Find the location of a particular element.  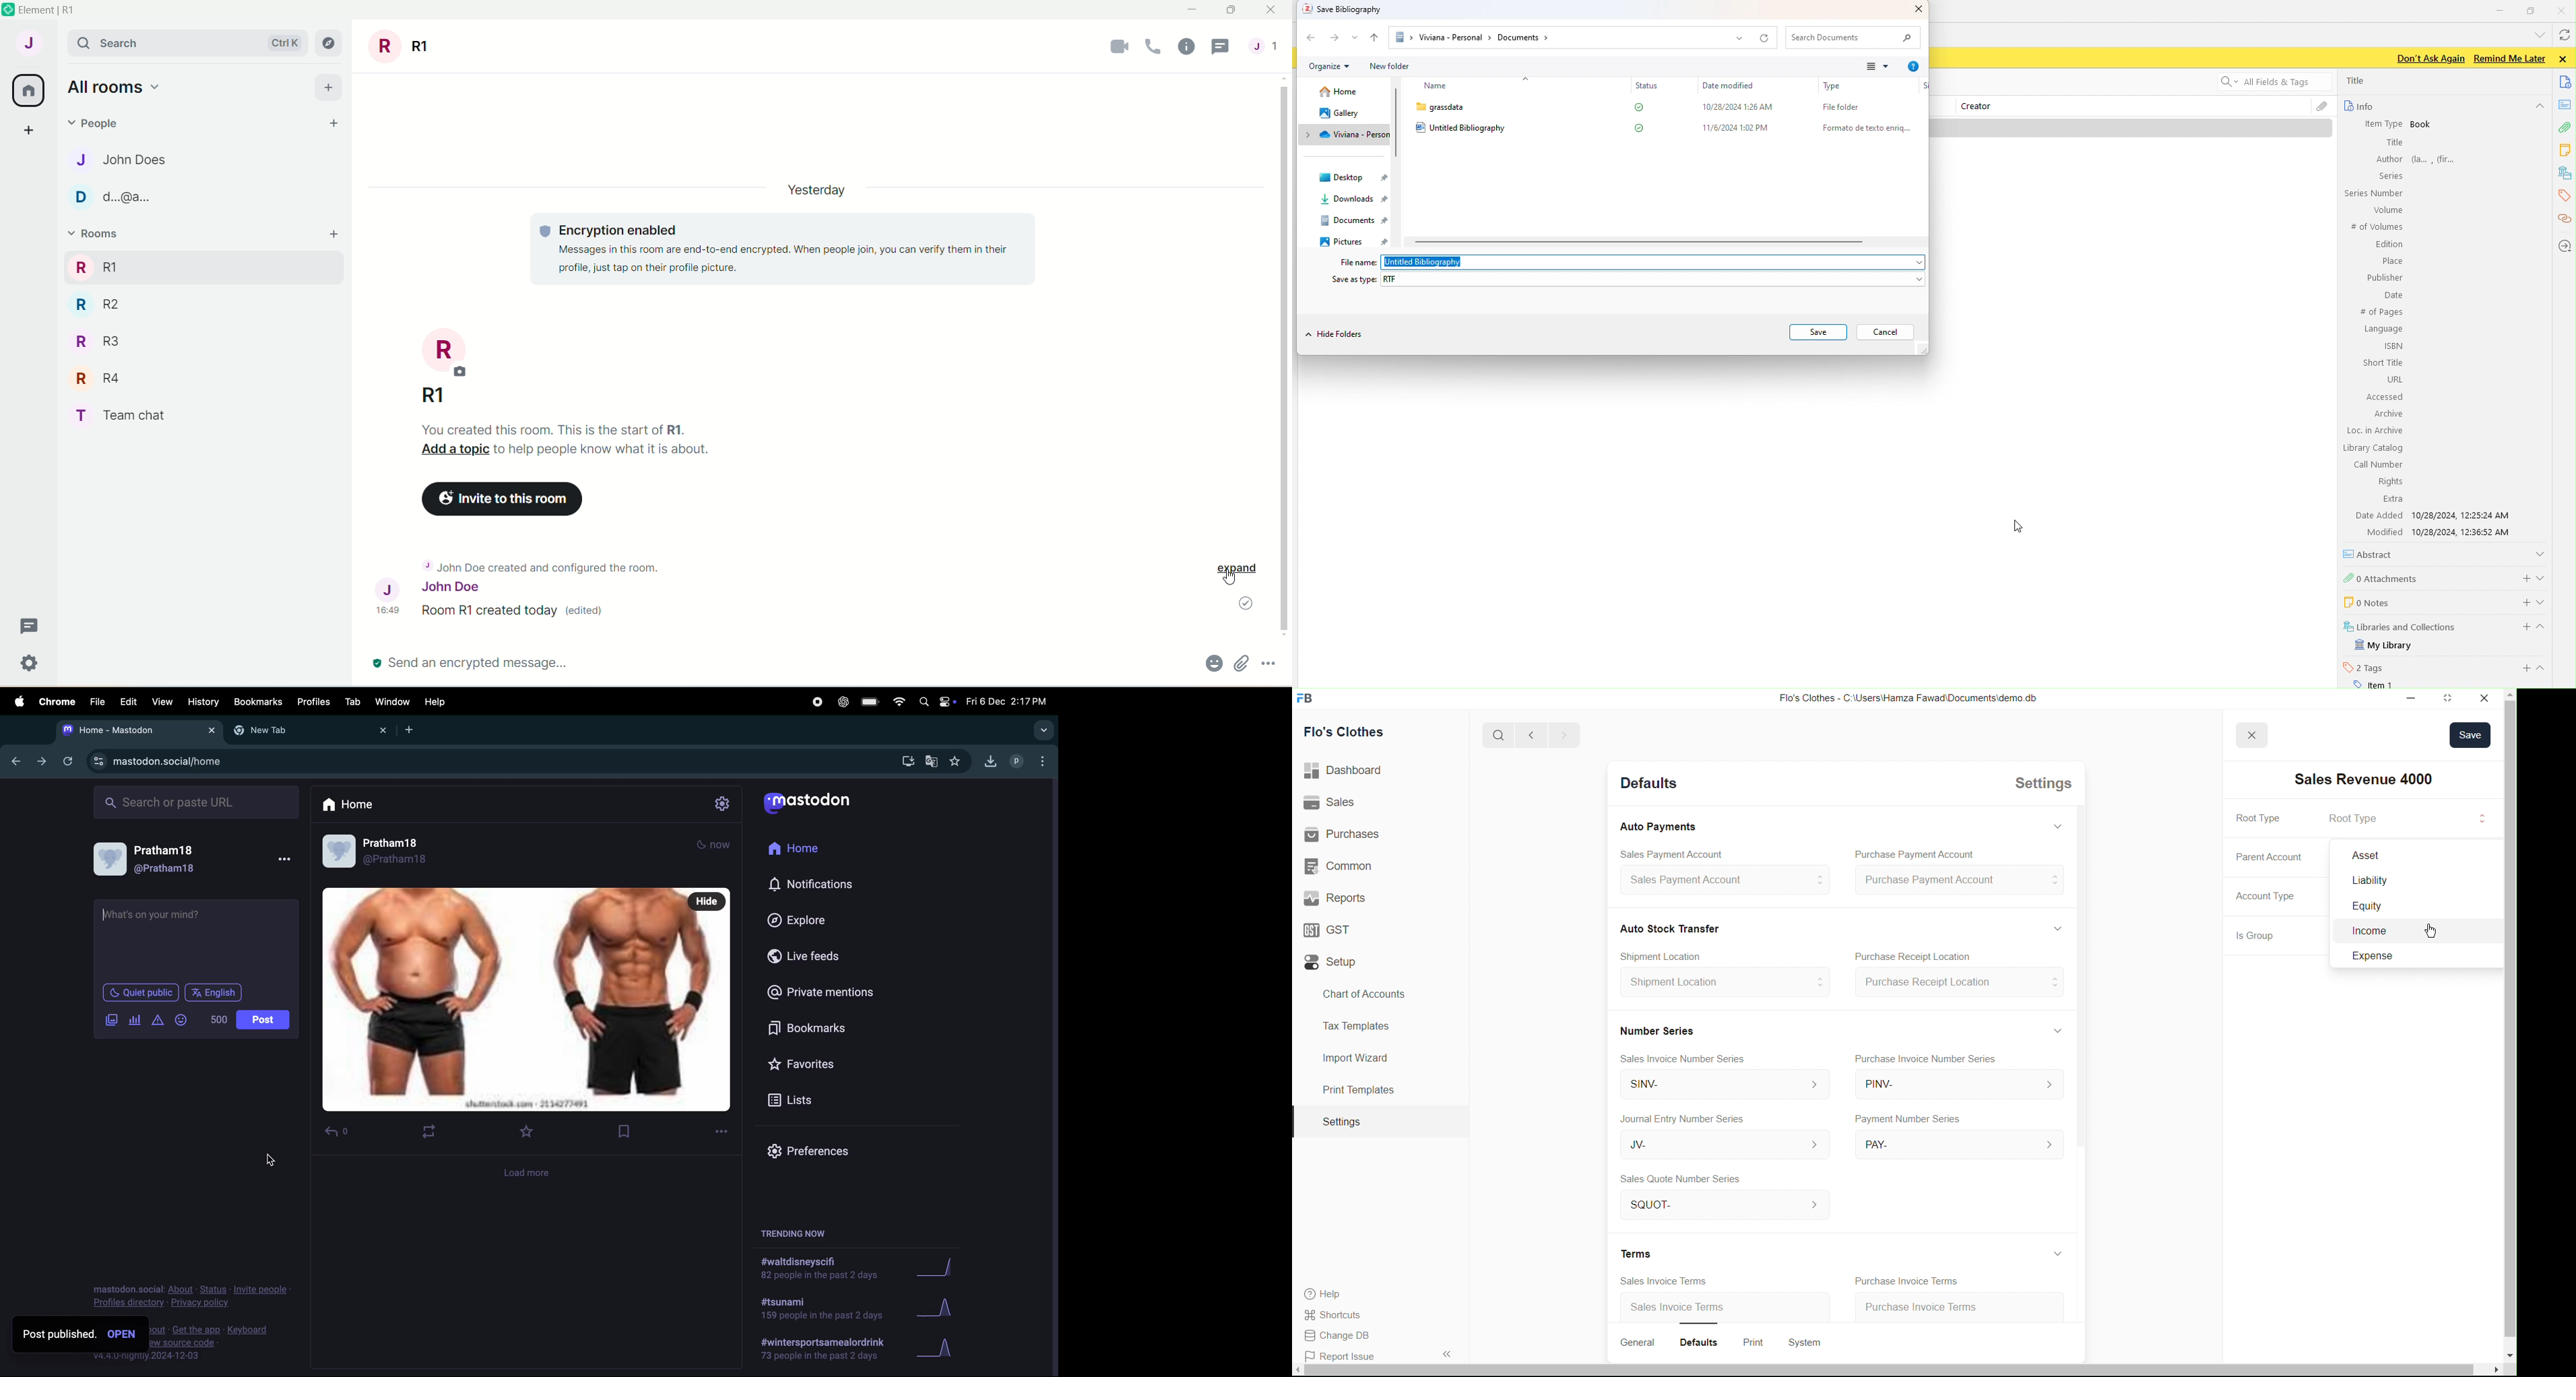

settings is located at coordinates (723, 804).